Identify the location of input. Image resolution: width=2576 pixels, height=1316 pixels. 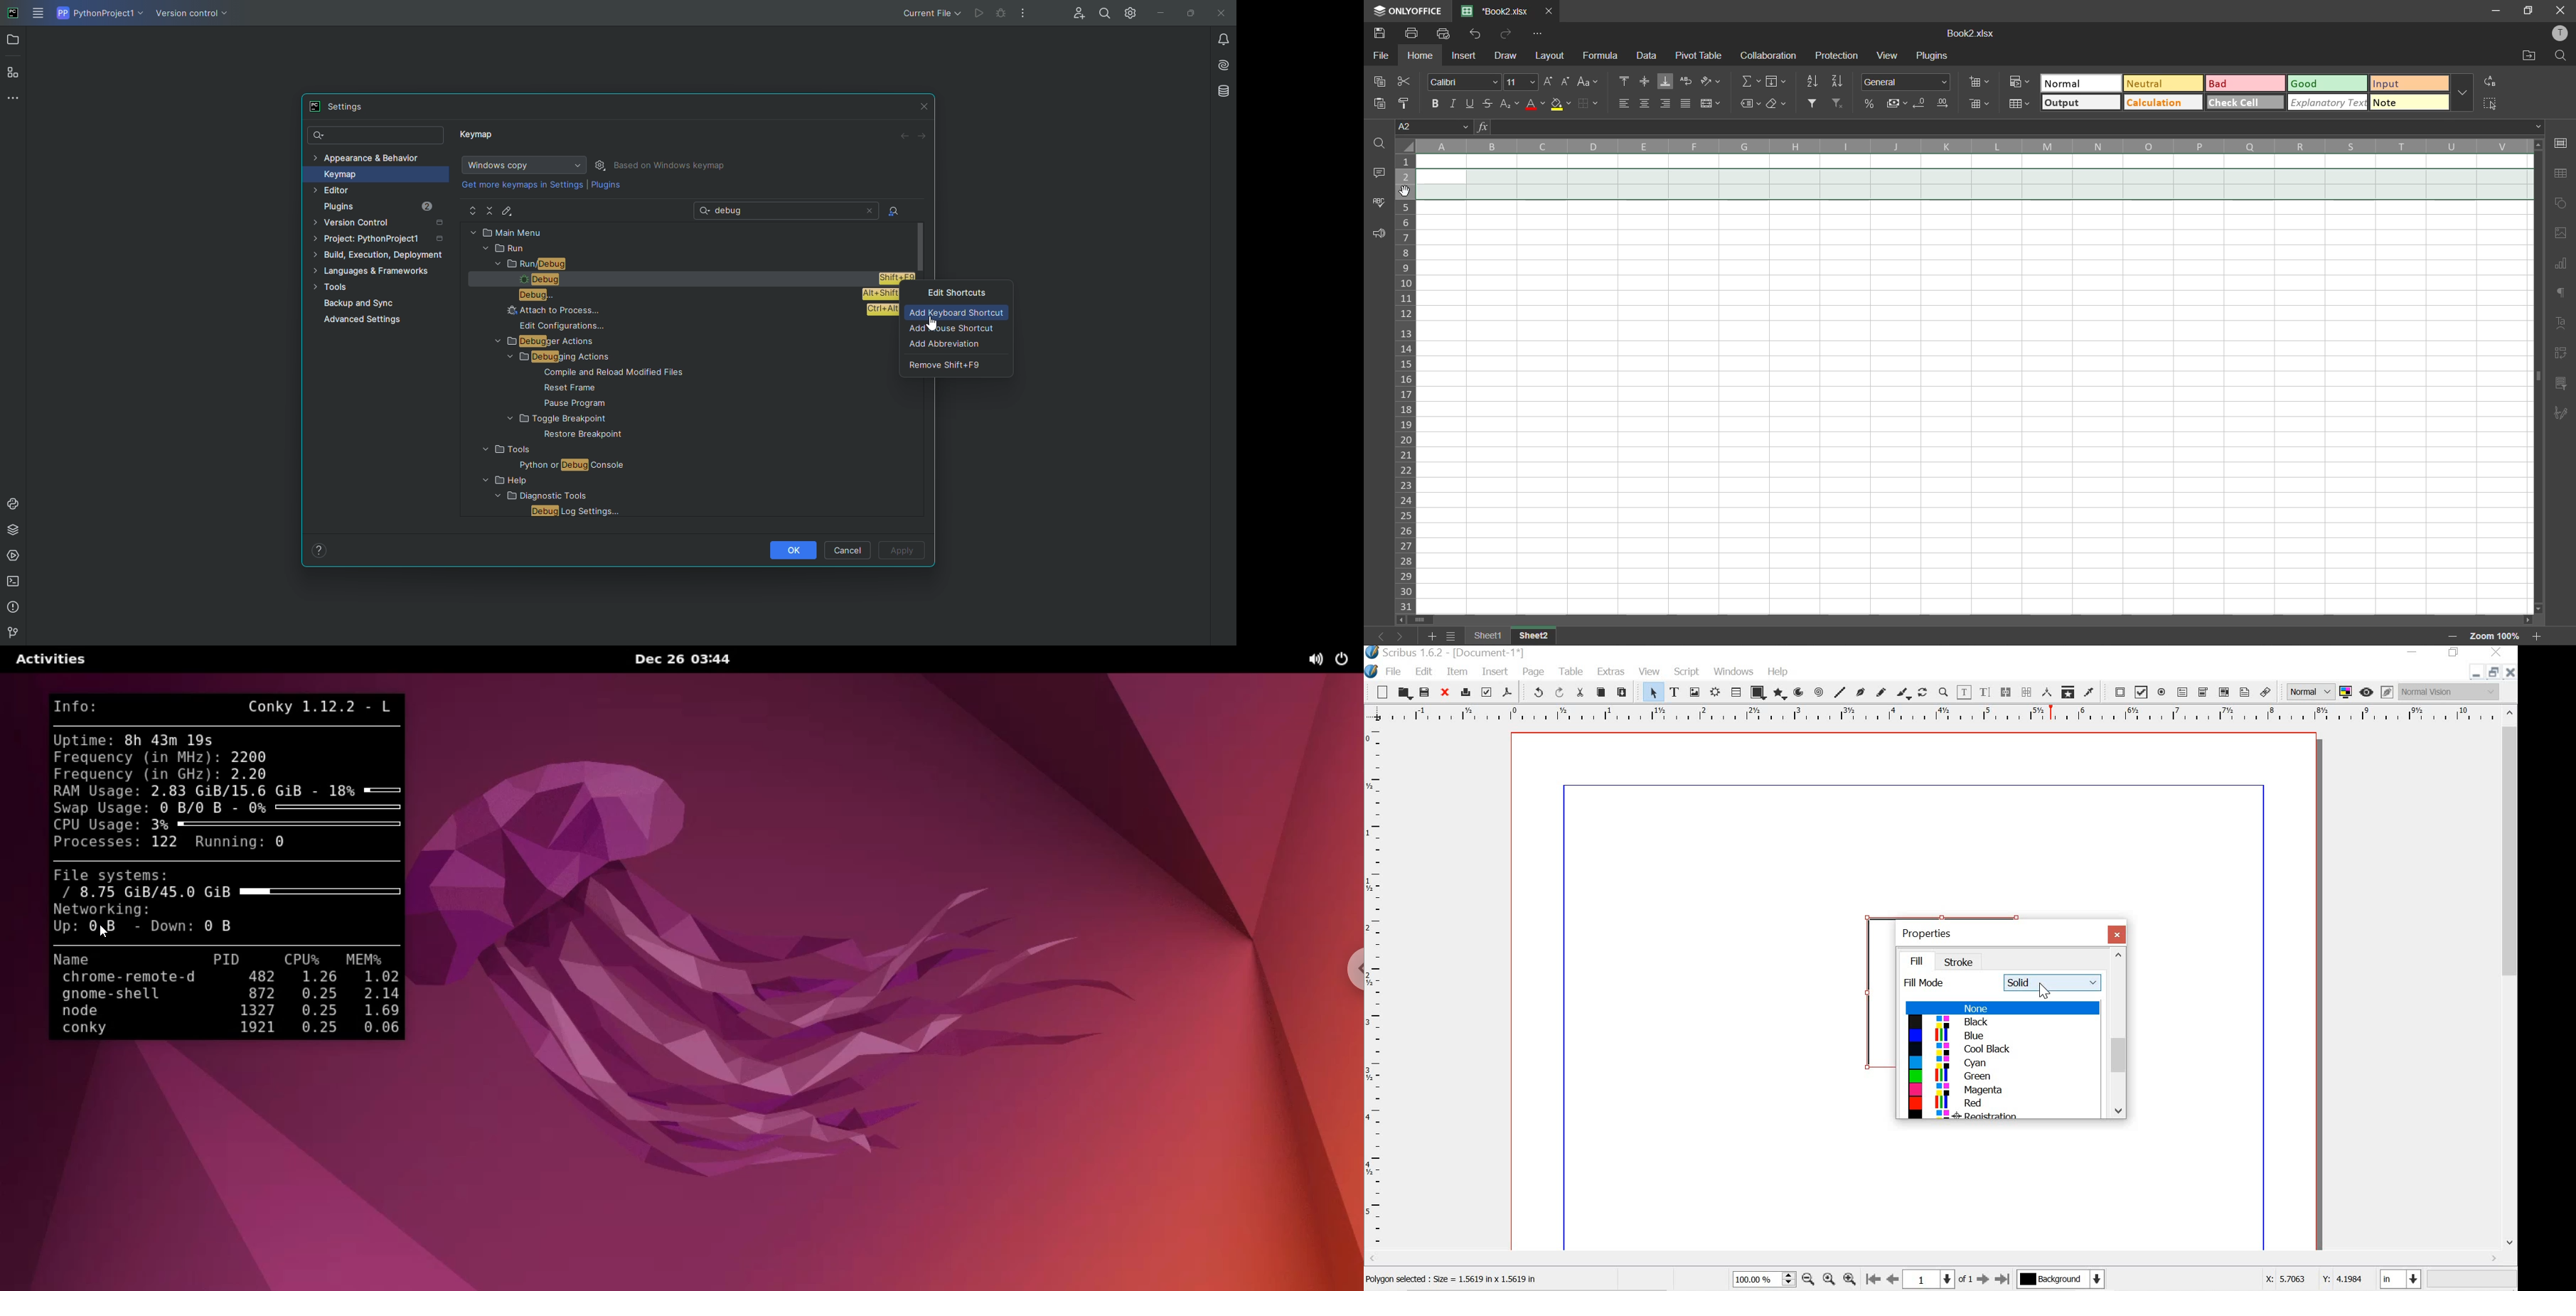
(2405, 83).